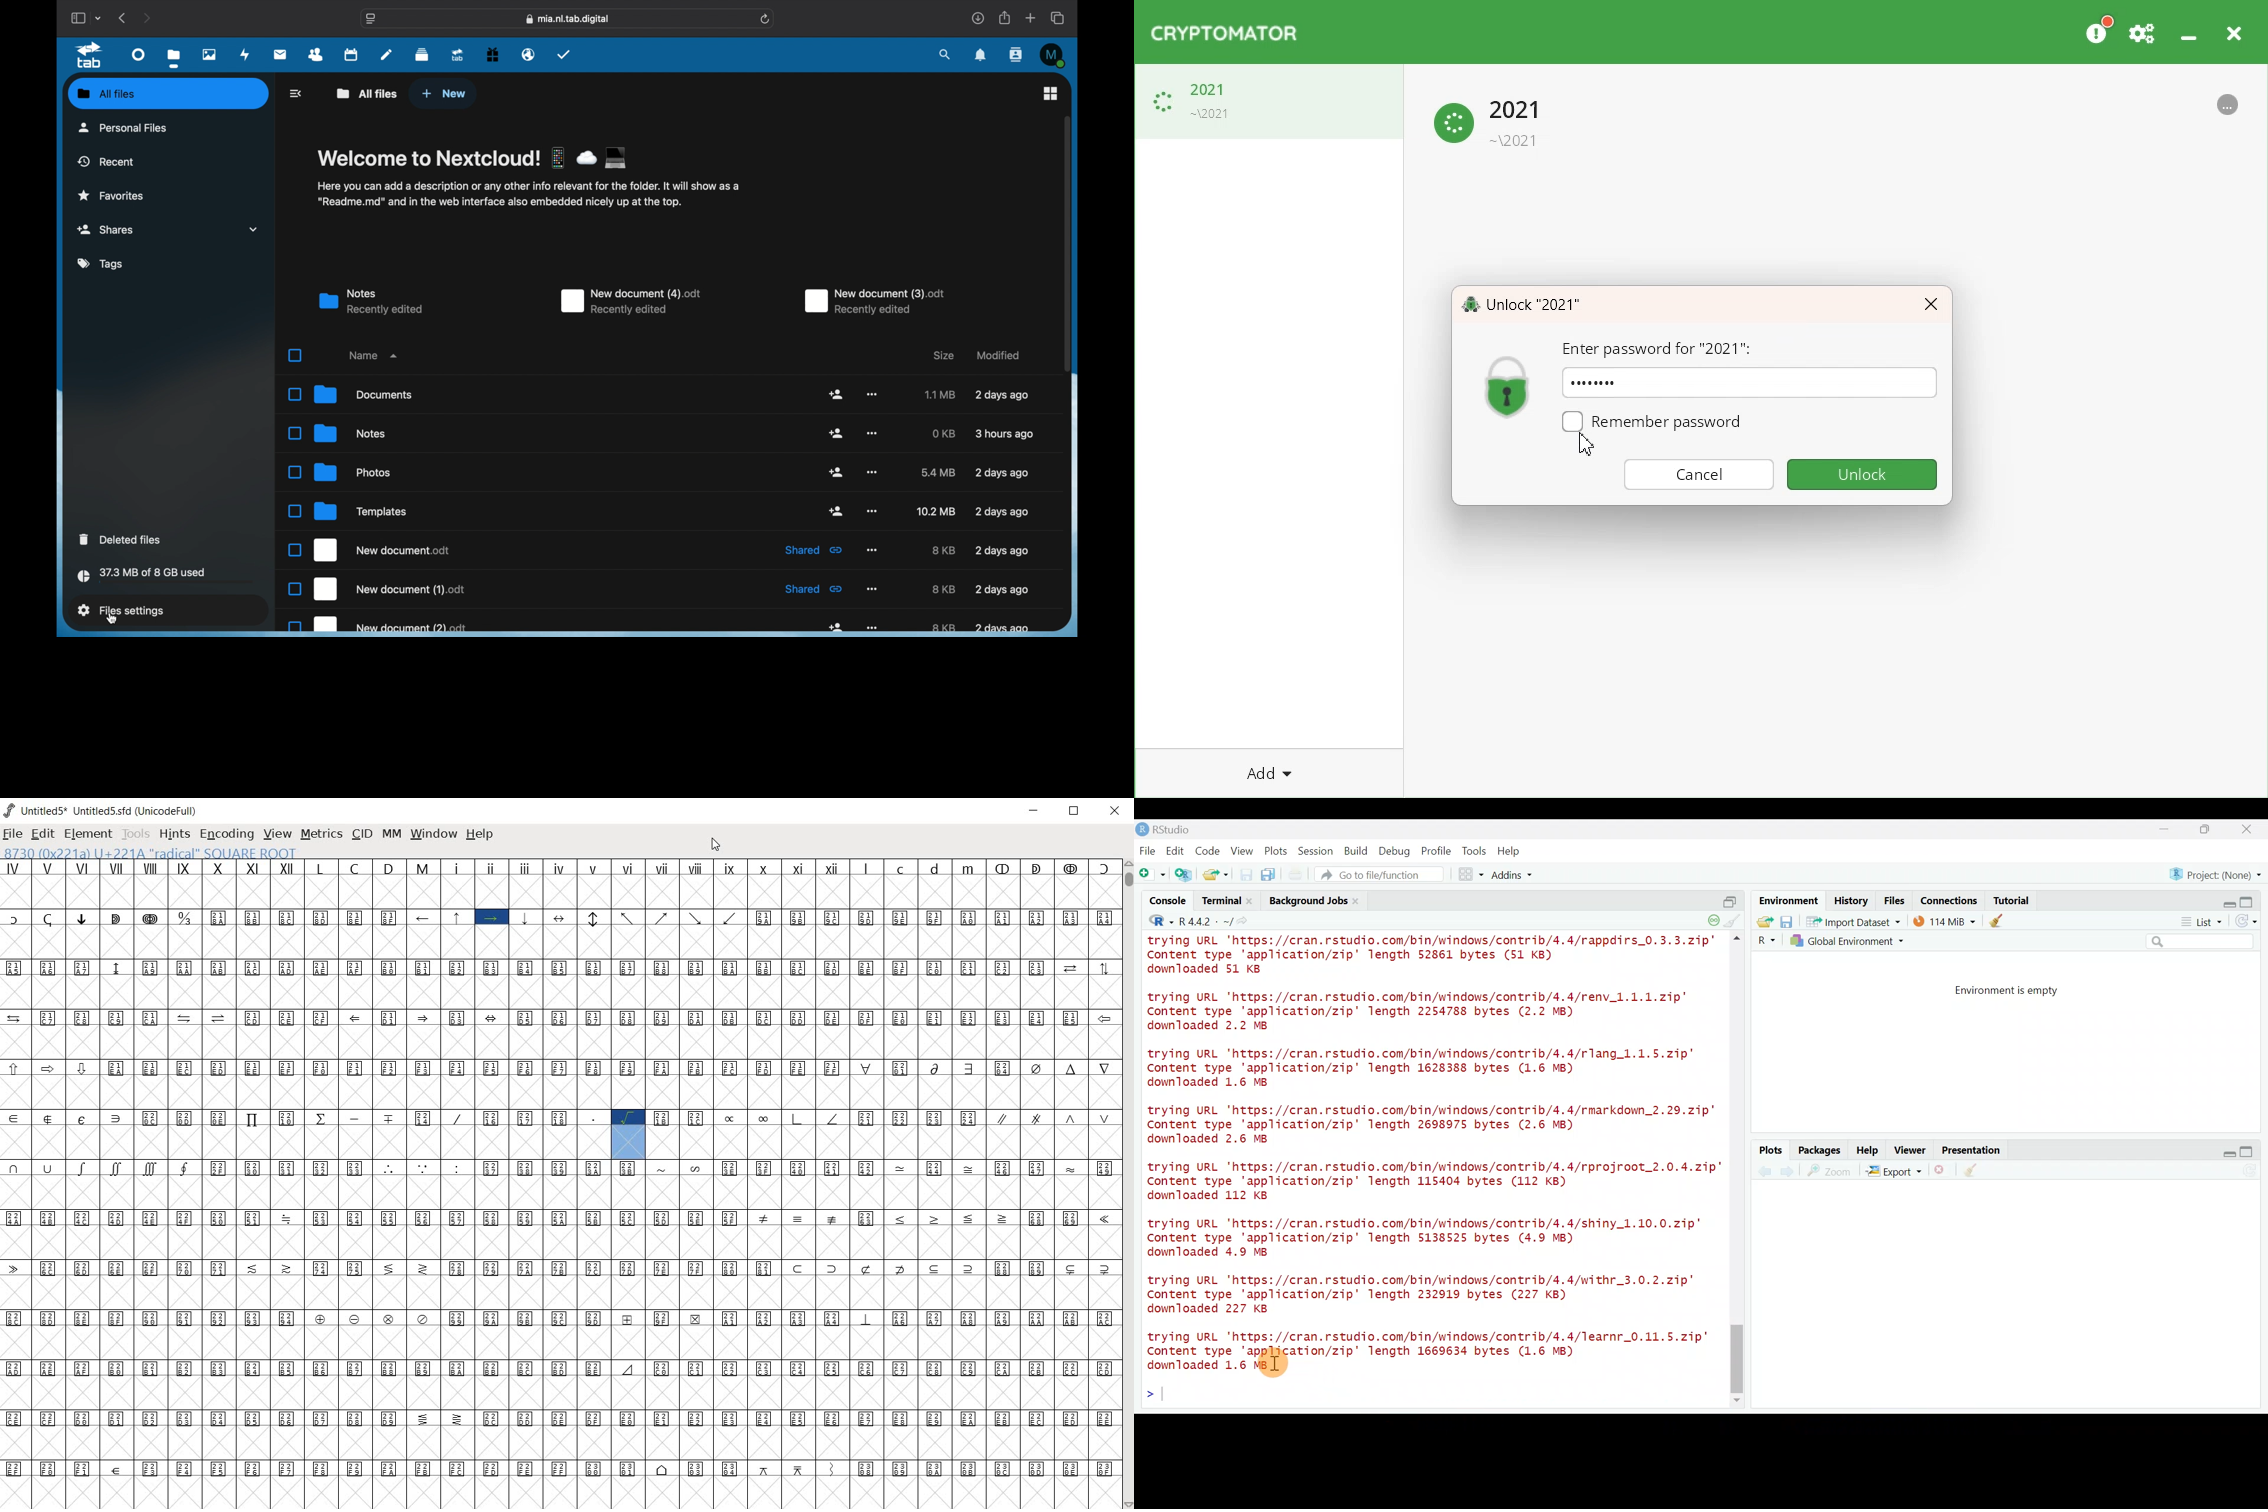 This screenshot has height=1512, width=2268. What do you see at coordinates (1017, 54) in the screenshot?
I see `contacts` at bounding box center [1017, 54].